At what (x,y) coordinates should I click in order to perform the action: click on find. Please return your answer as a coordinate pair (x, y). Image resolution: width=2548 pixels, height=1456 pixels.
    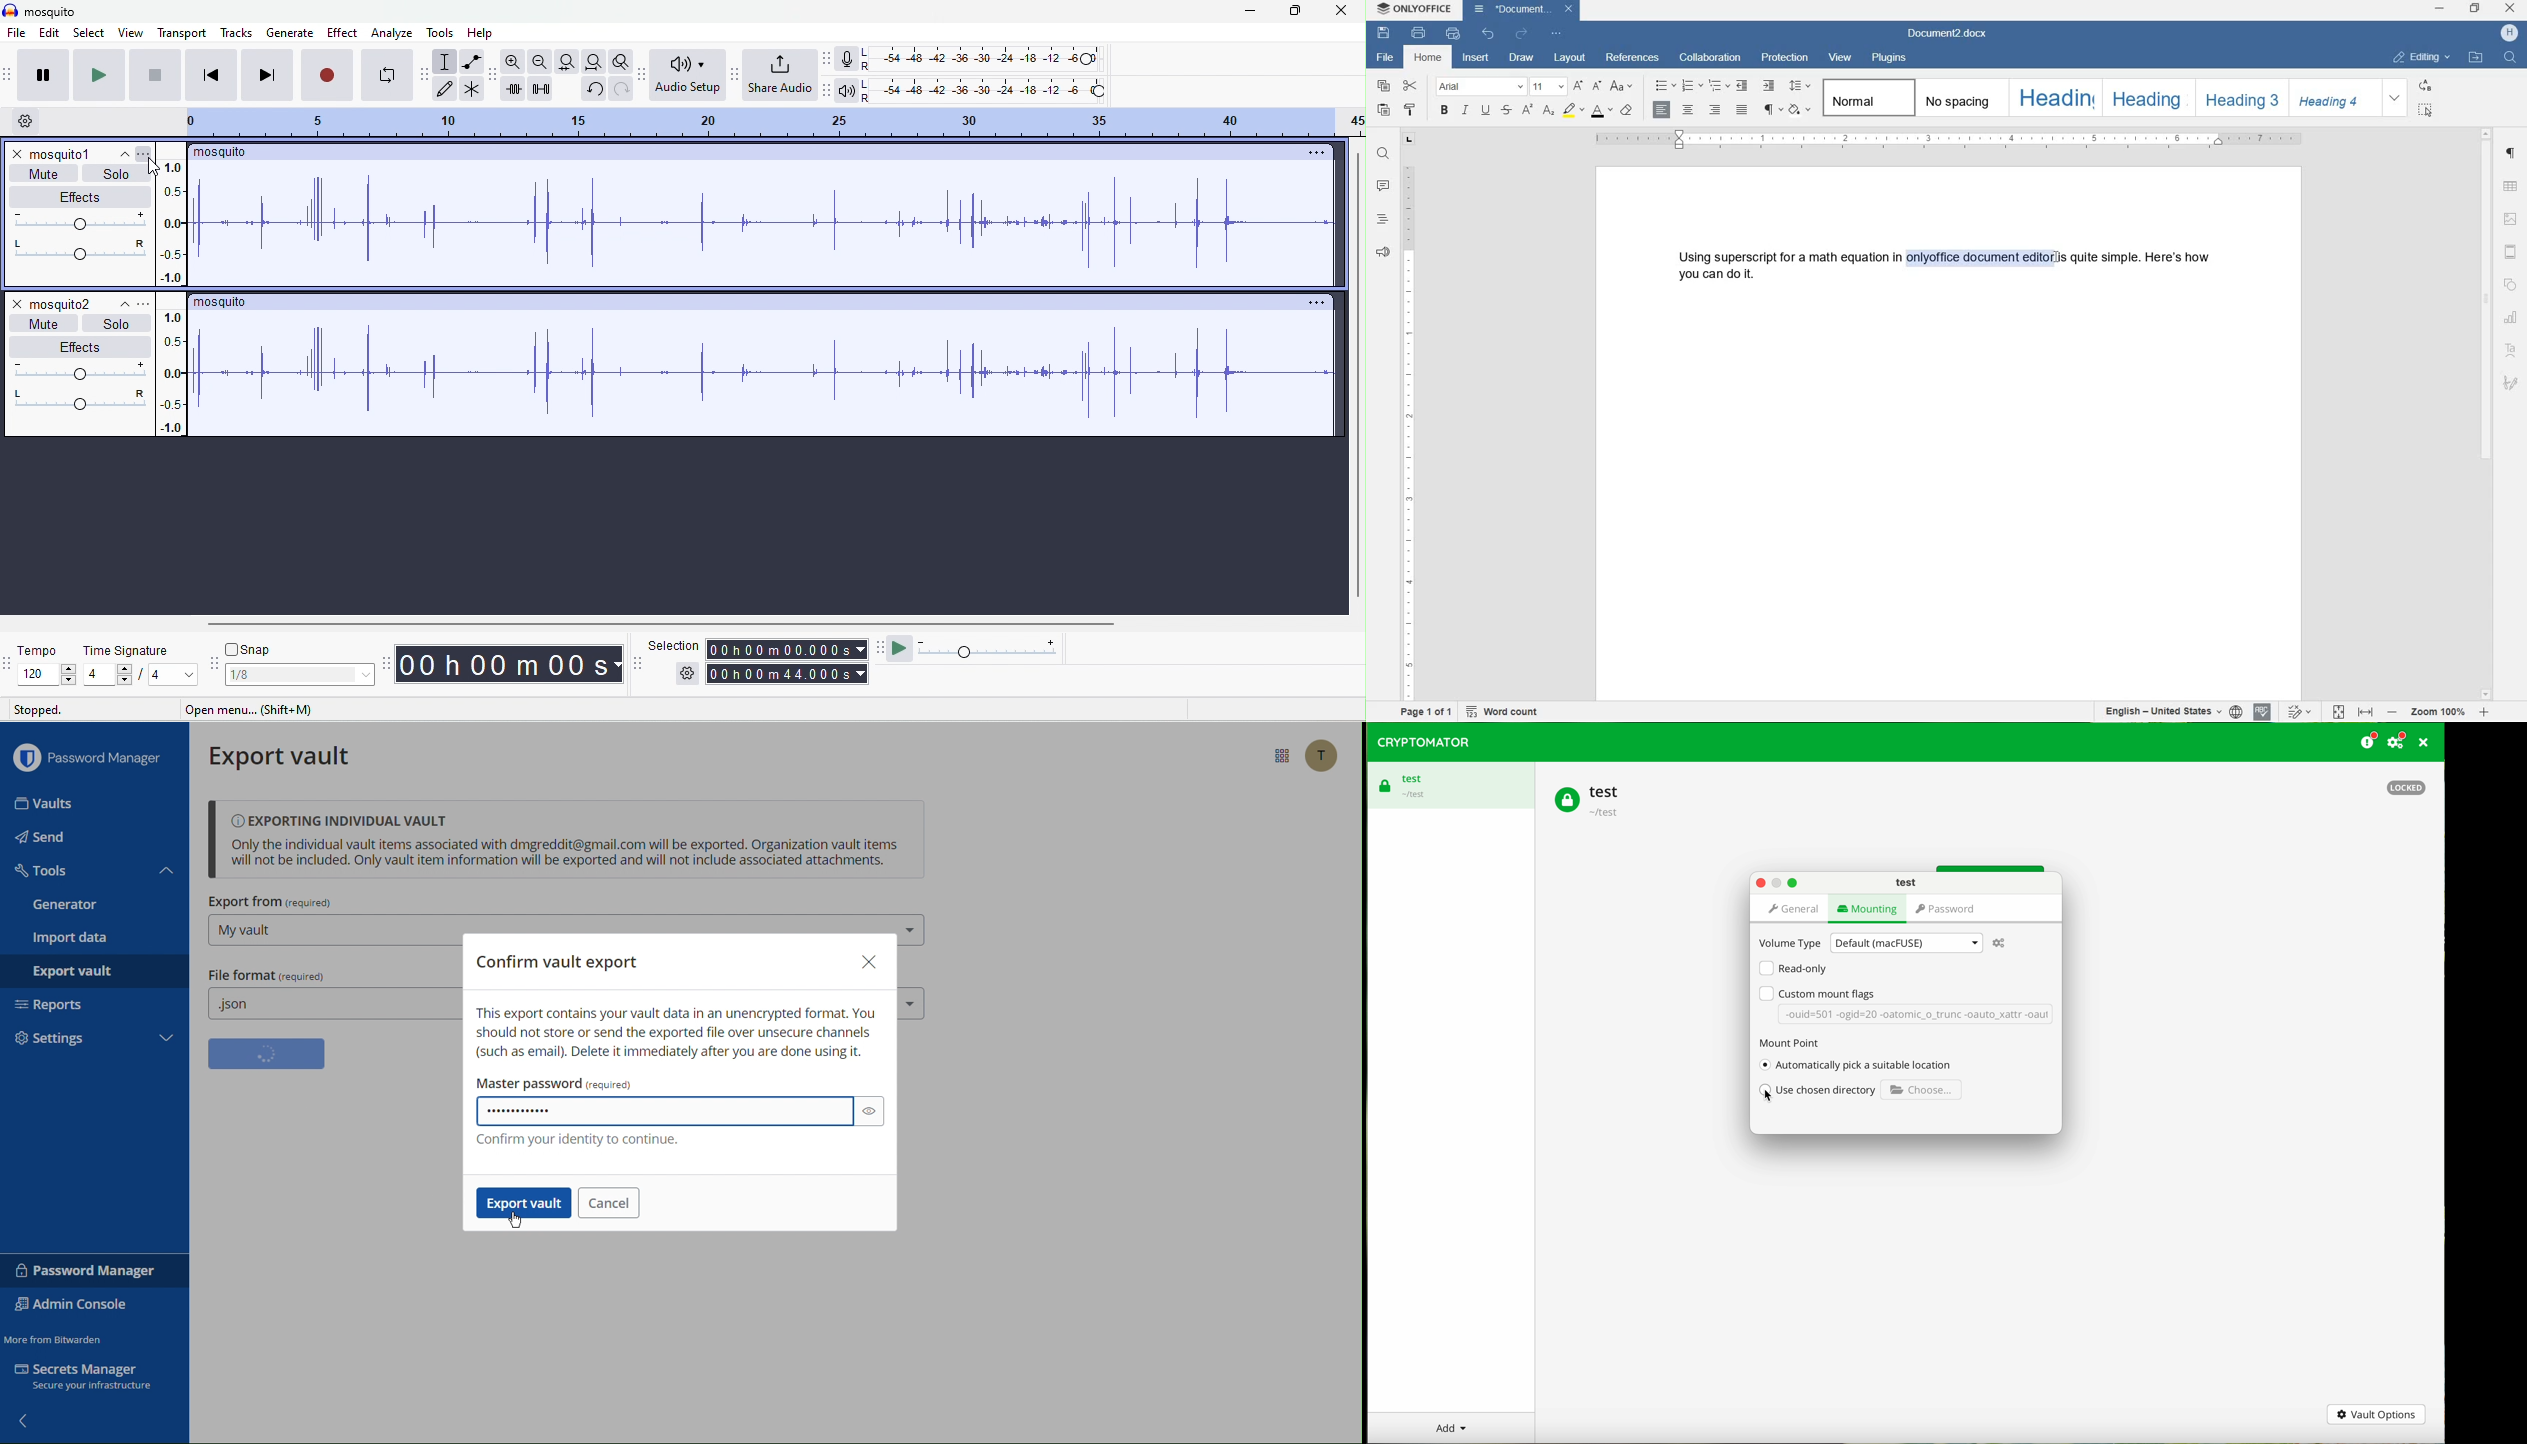
    Looking at the image, I should click on (1383, 151).